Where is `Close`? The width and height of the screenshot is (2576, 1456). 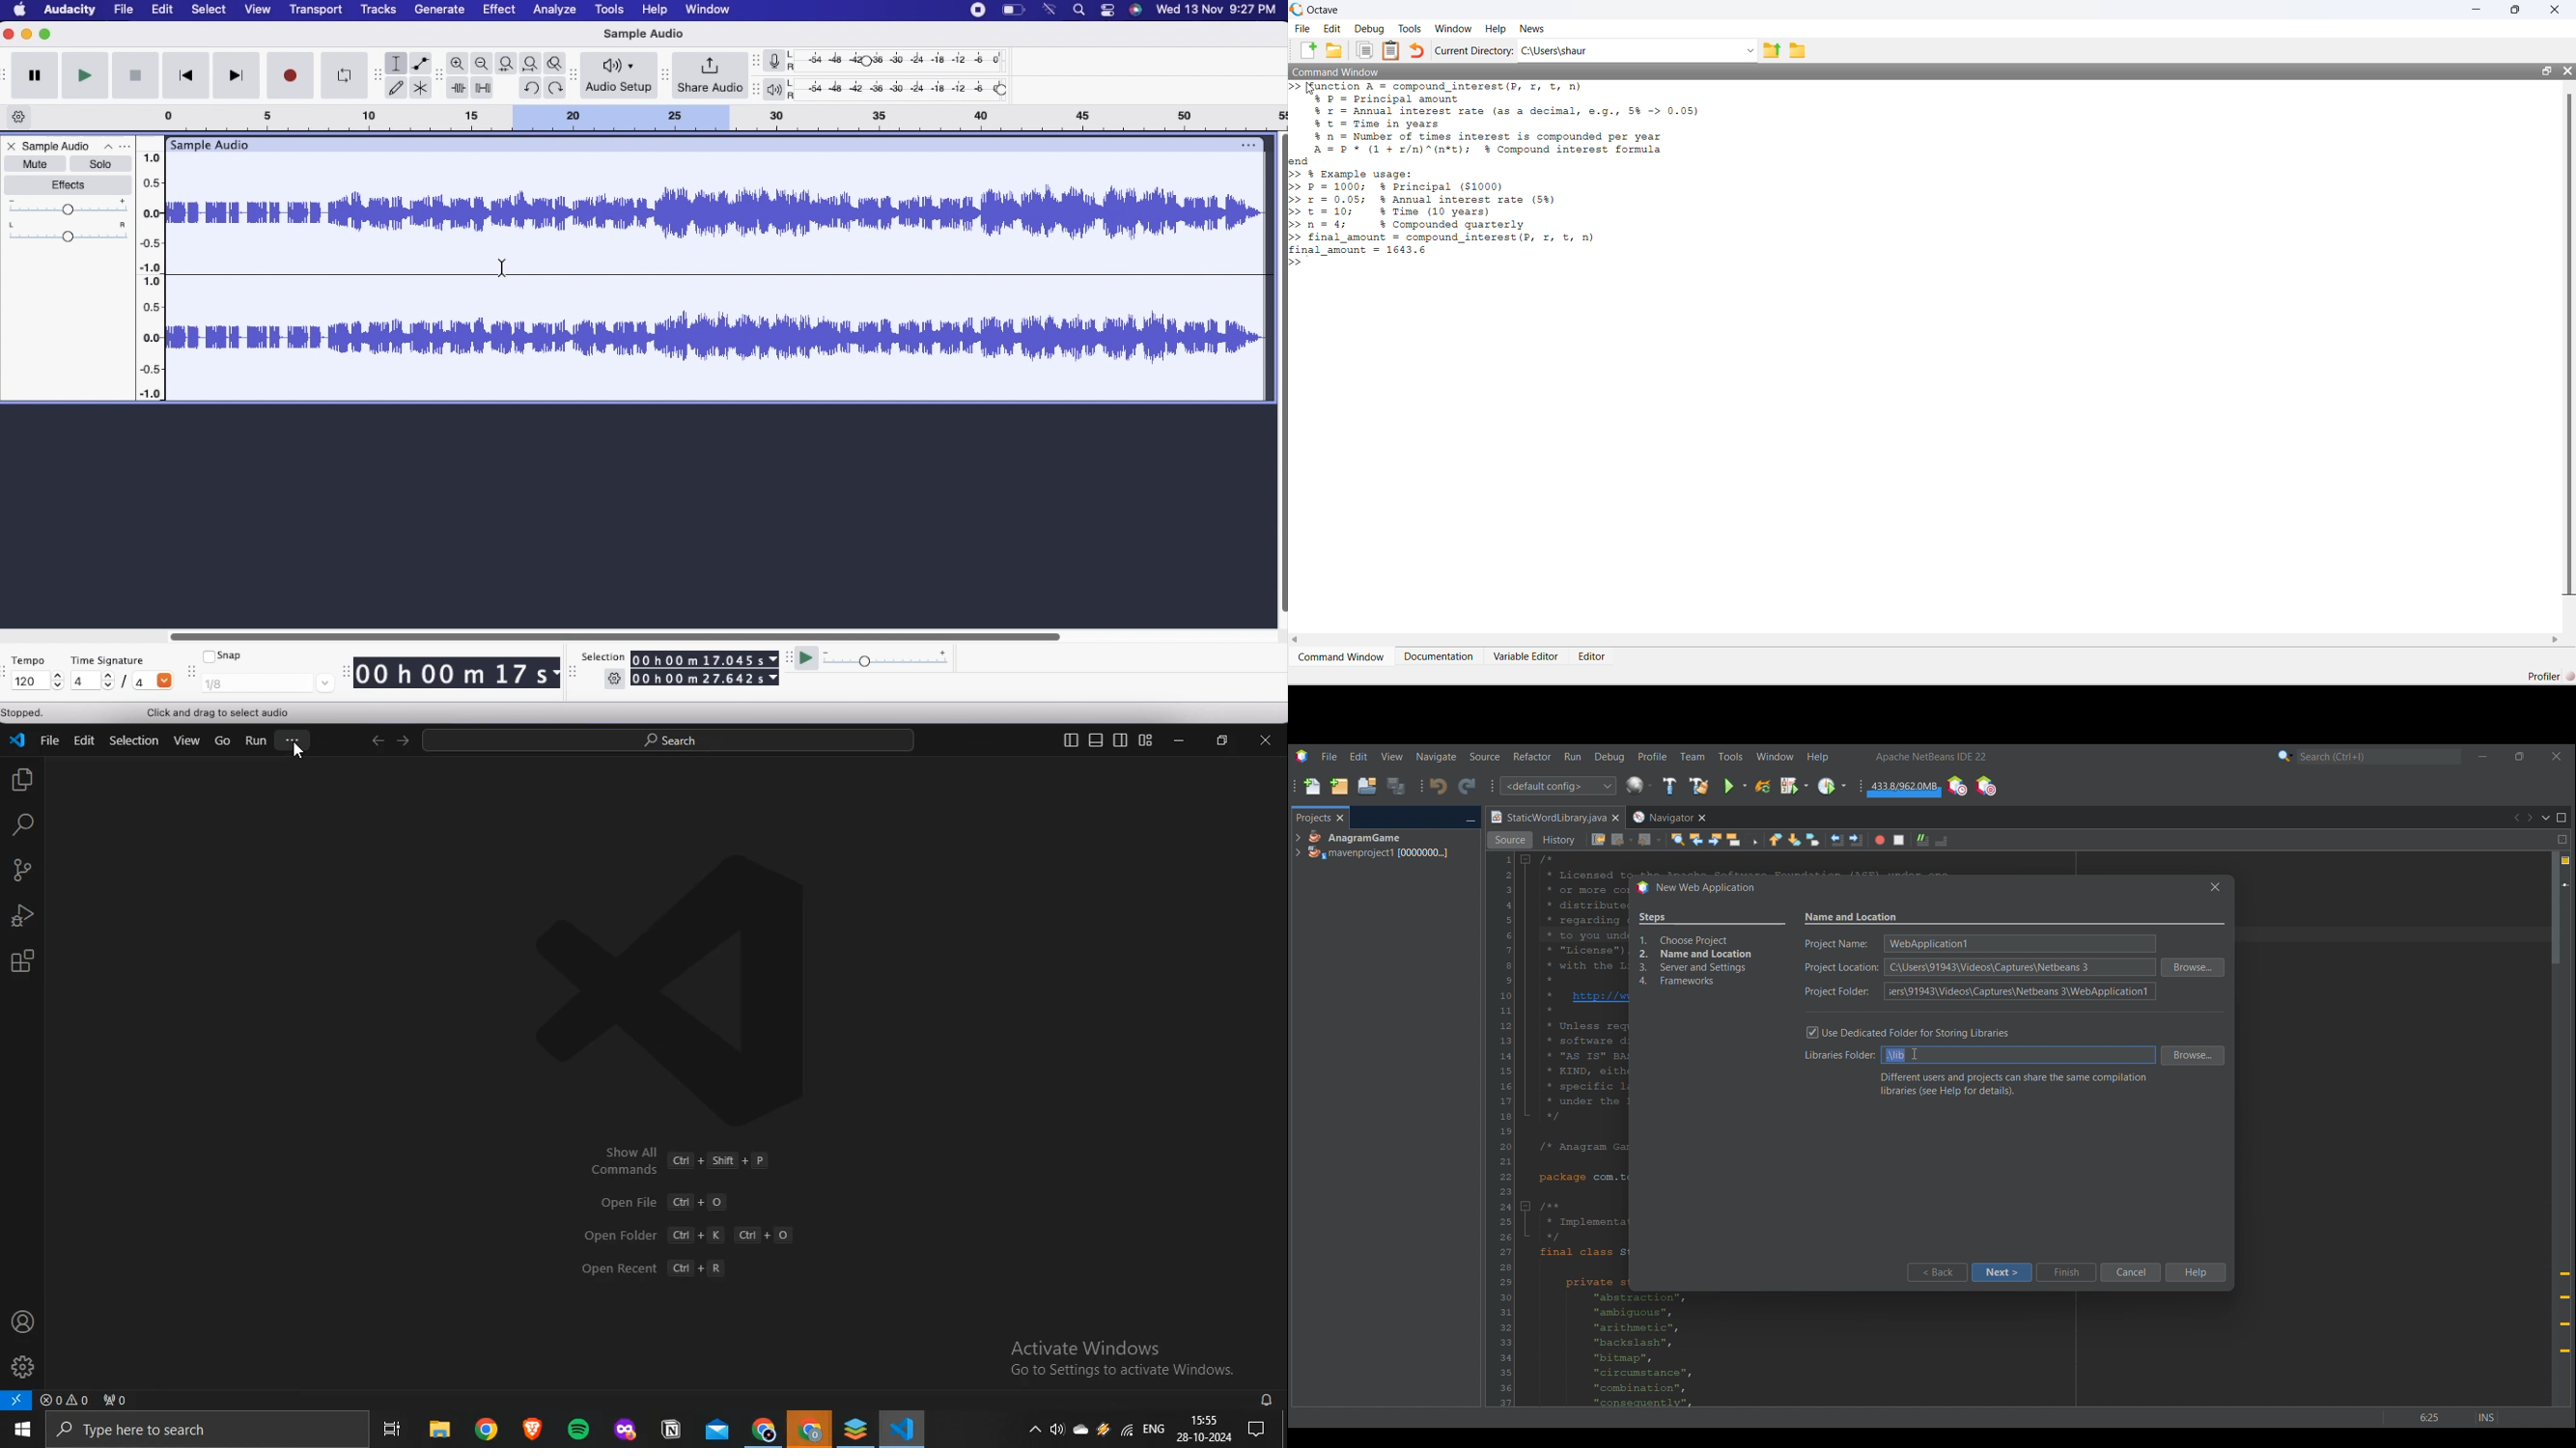
Close is located at coordinates (10, 35).